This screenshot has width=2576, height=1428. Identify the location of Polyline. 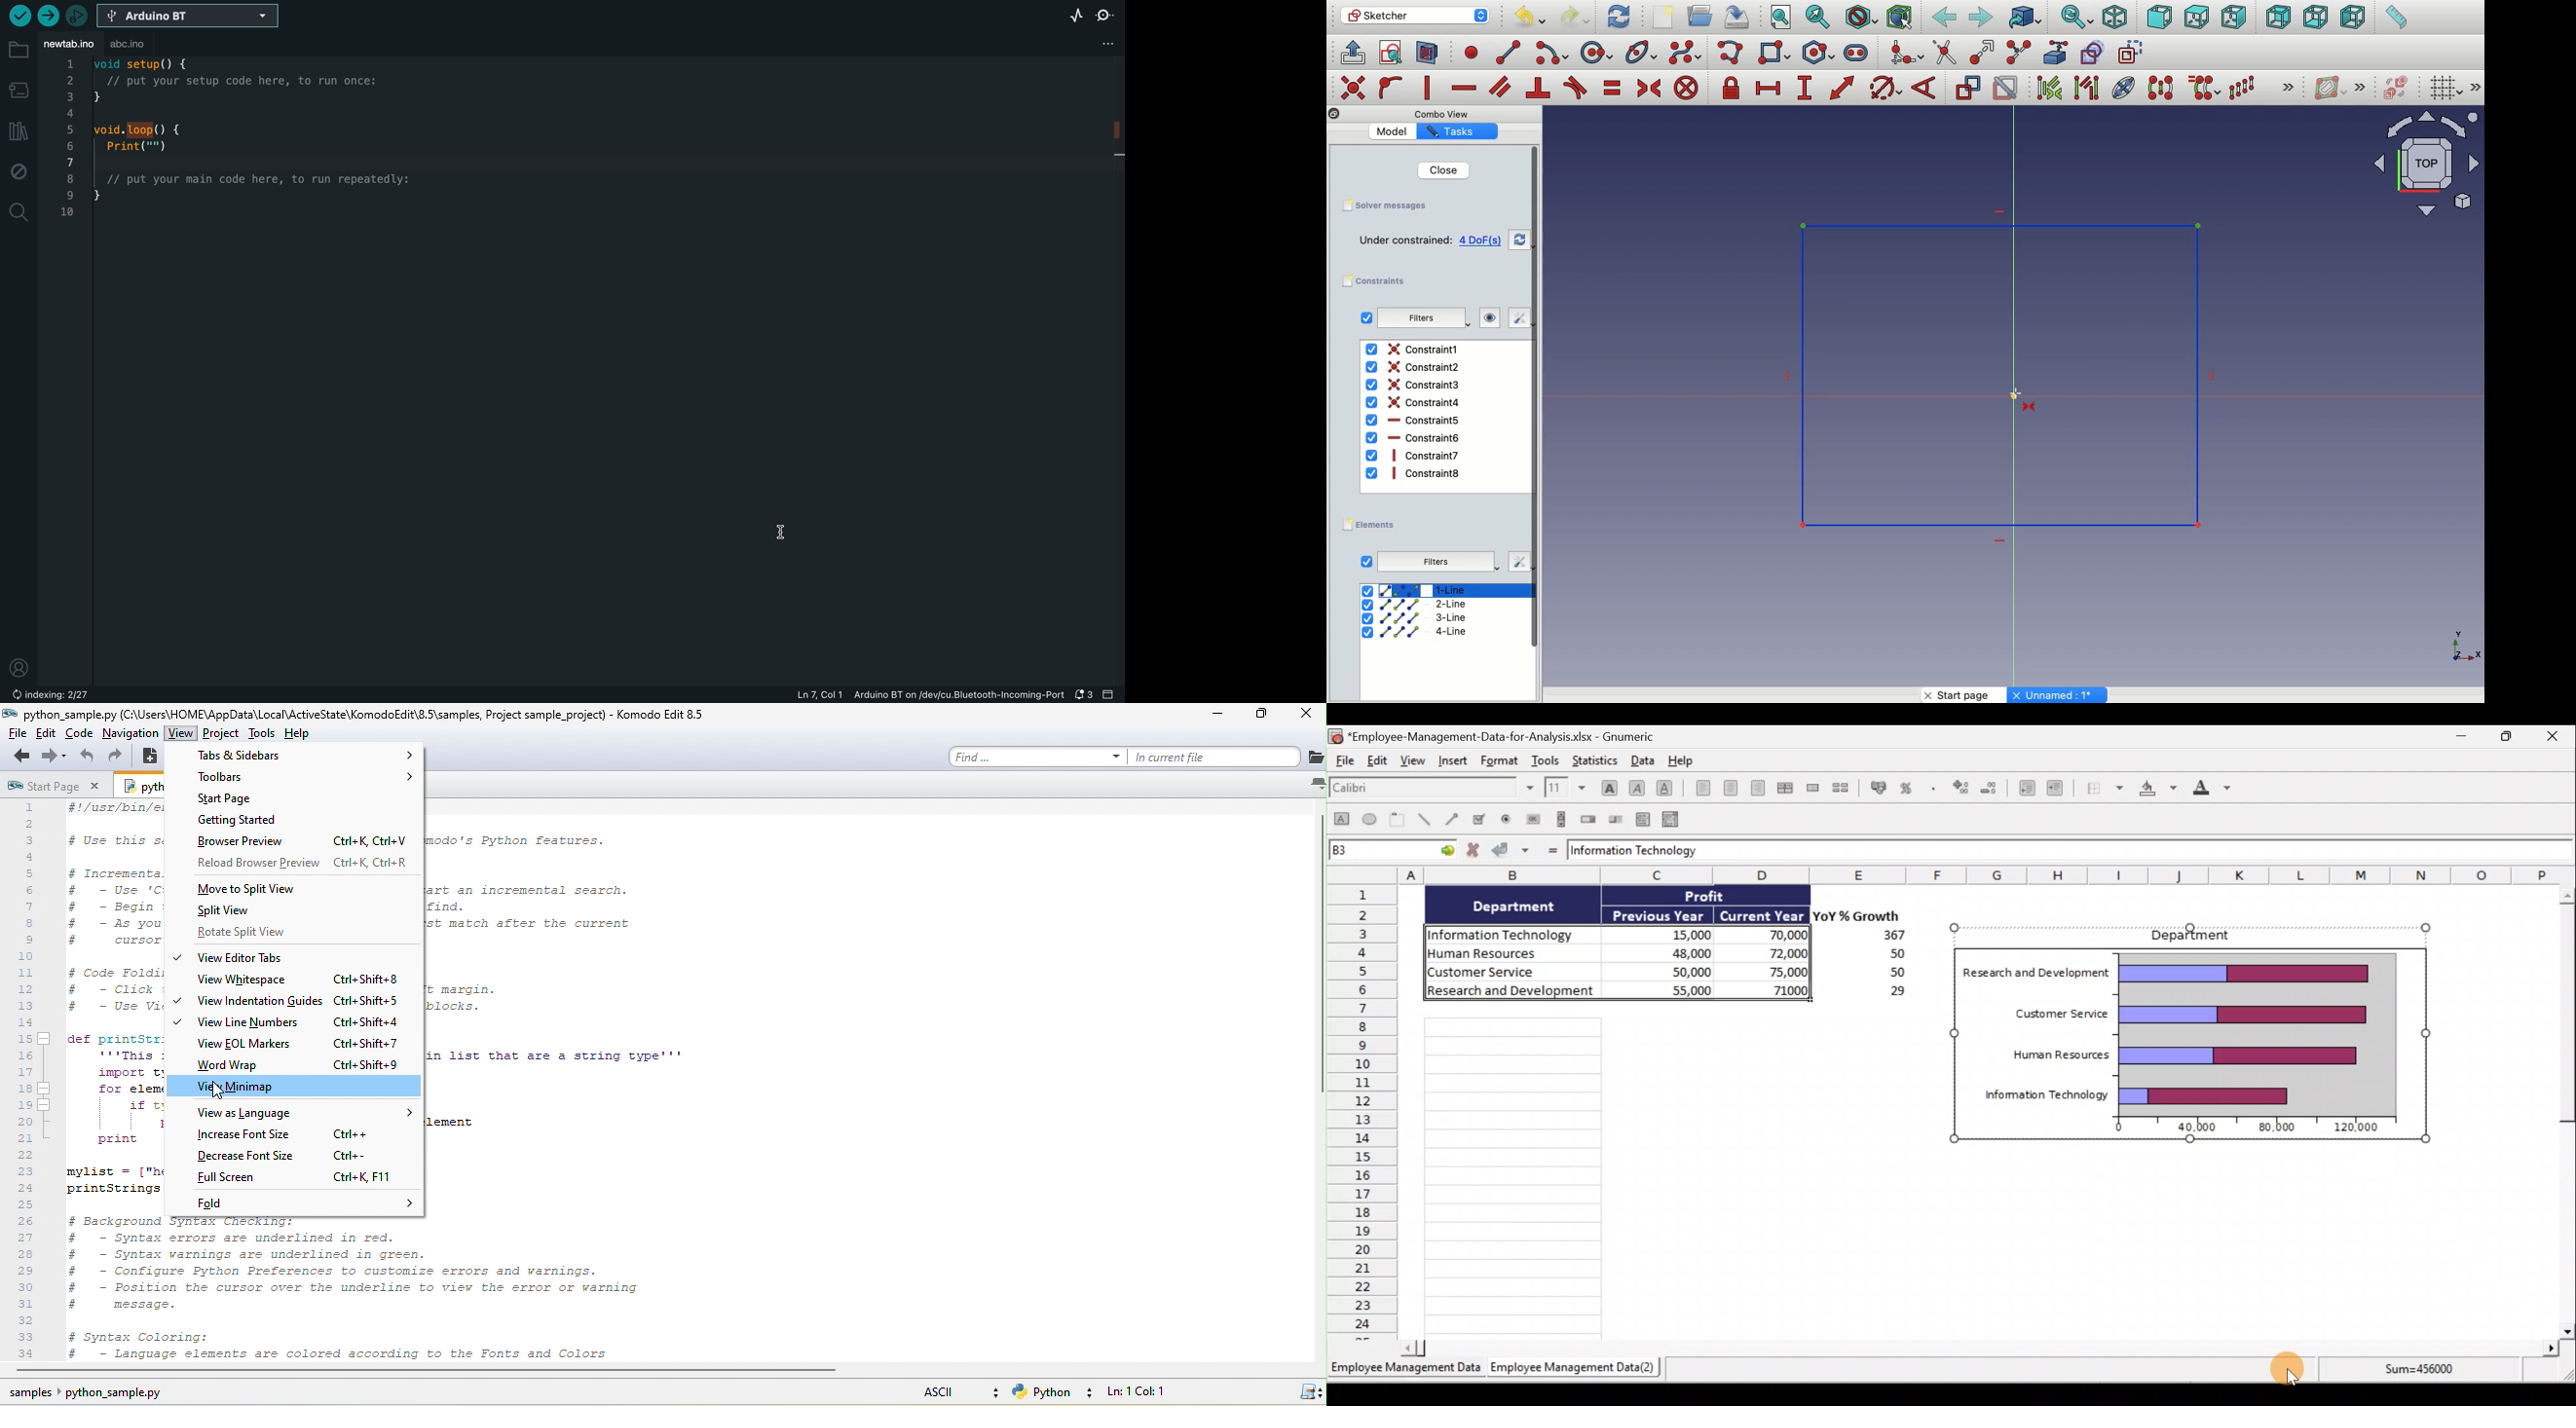
(1734, 54).